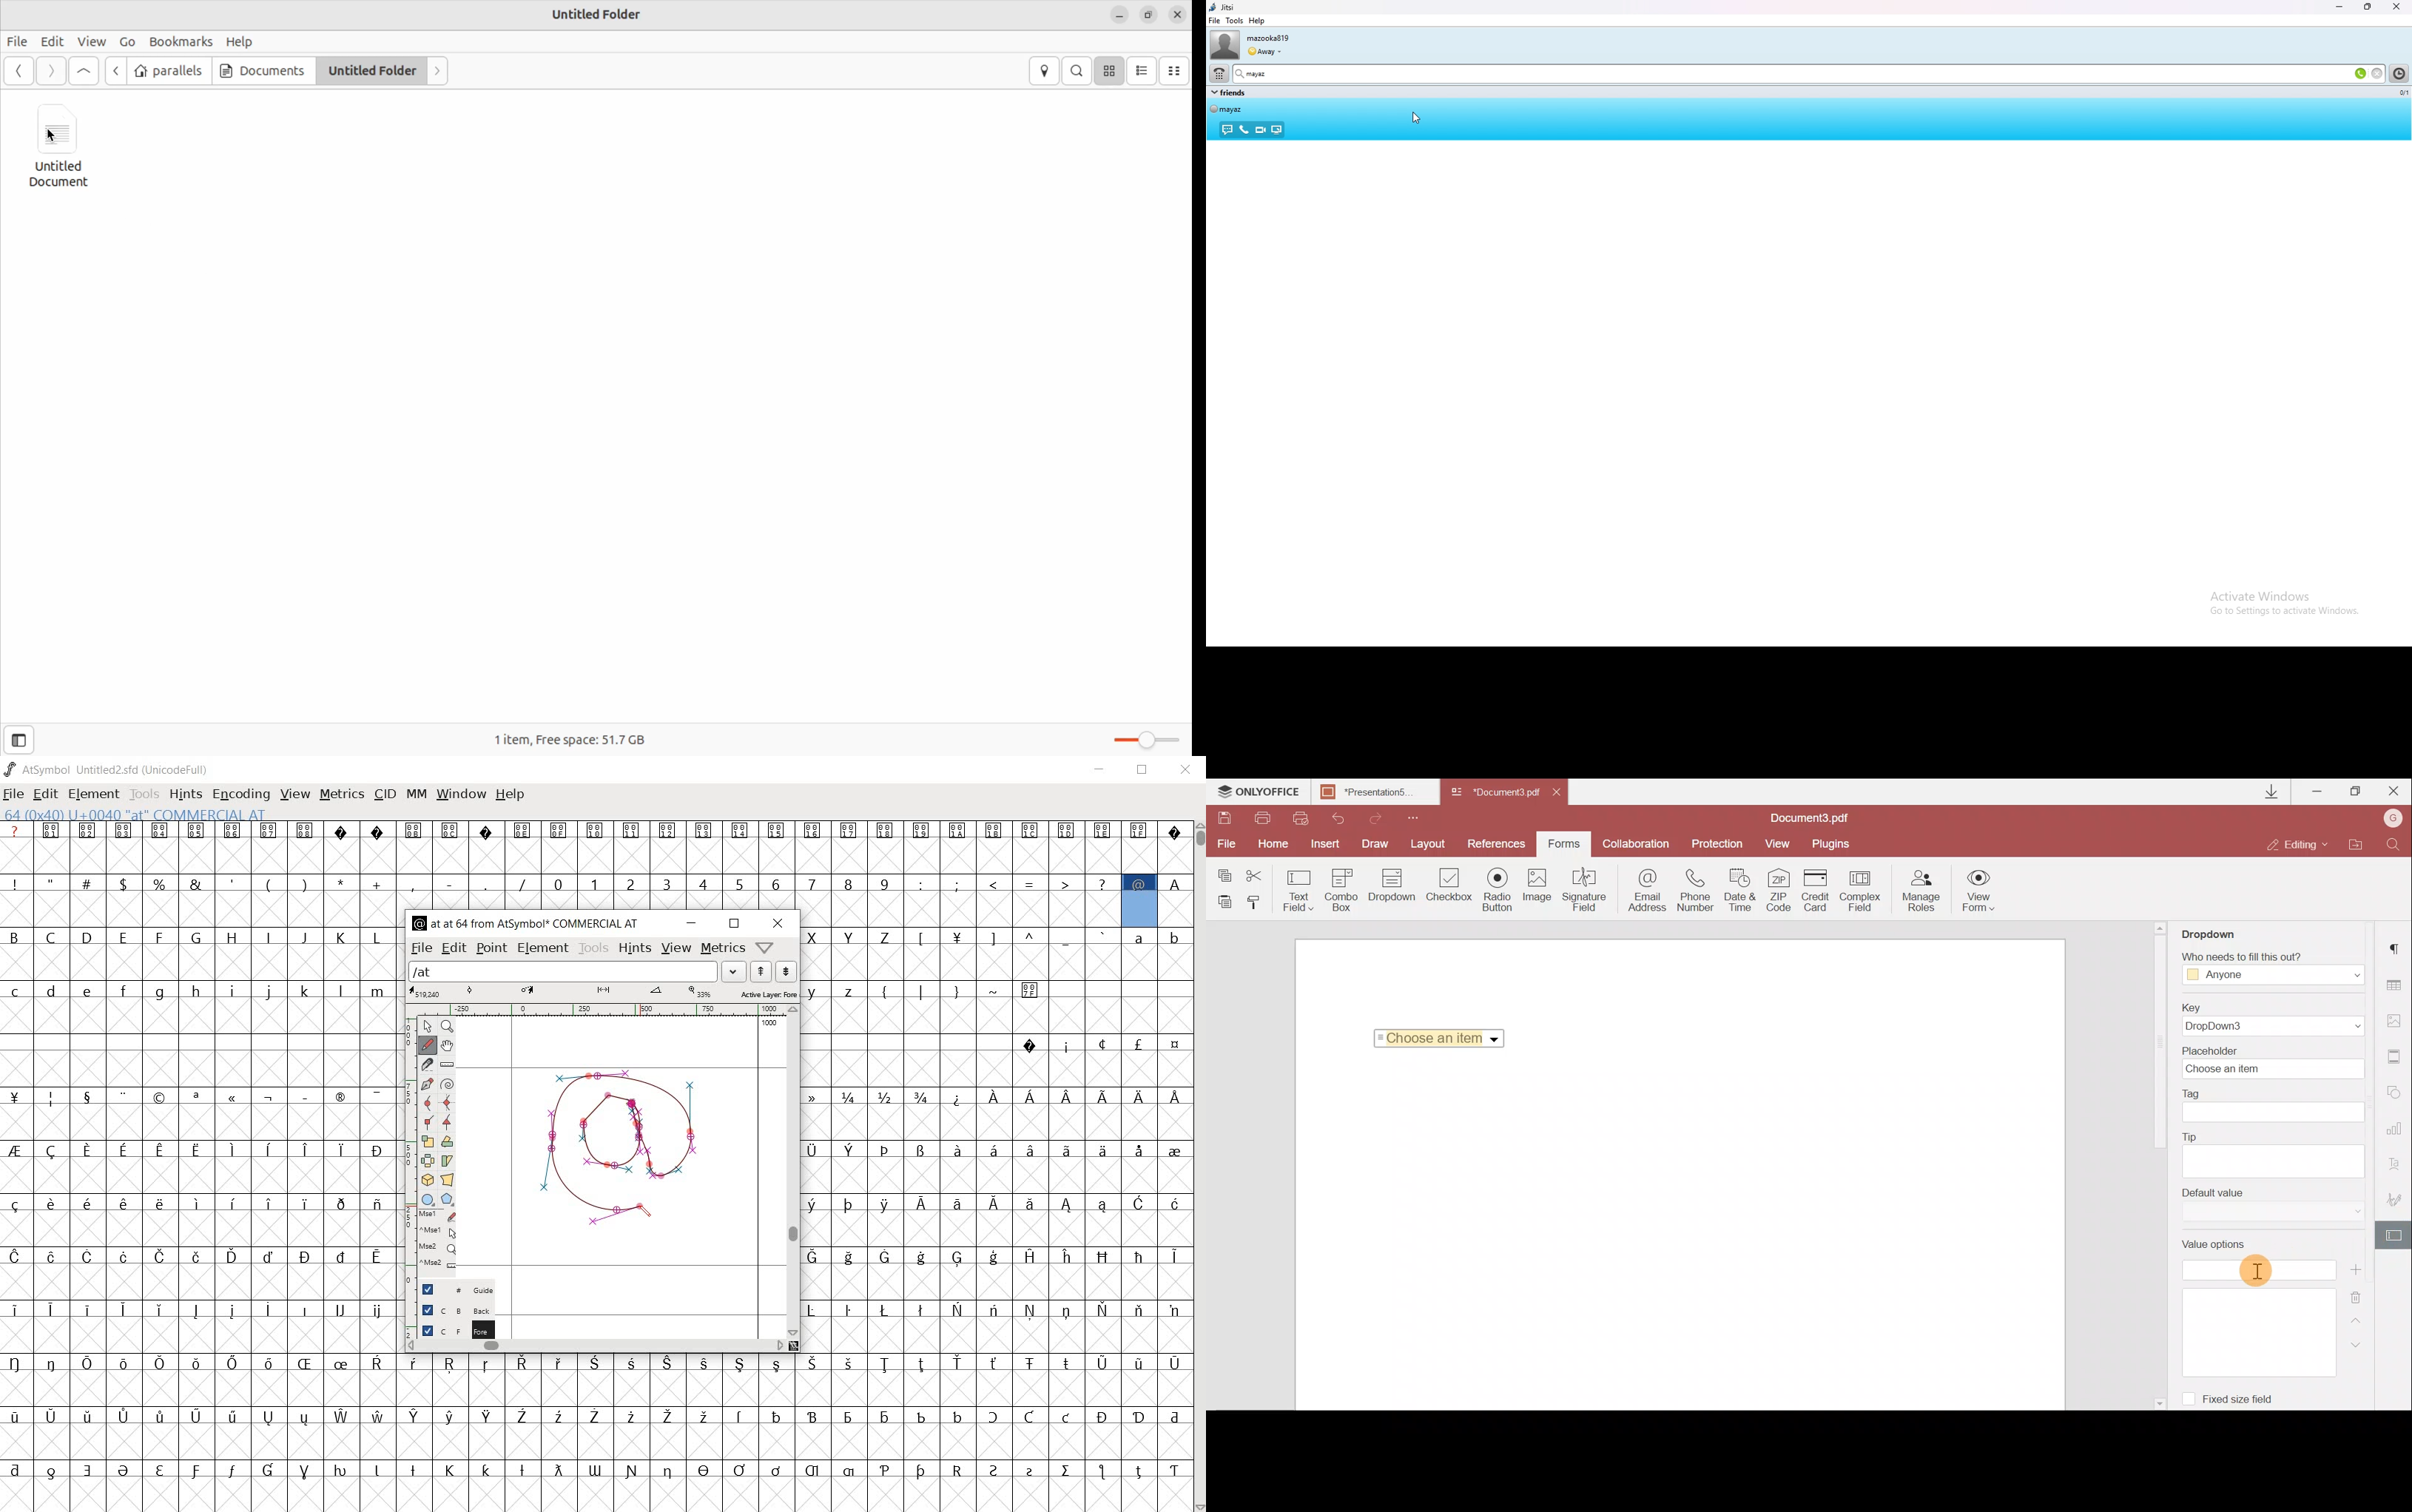 This screenshot has width=2436, height=1512. Describe the element at coordinates (1266, 50) in the screenshot. I see `Away ` at that location.